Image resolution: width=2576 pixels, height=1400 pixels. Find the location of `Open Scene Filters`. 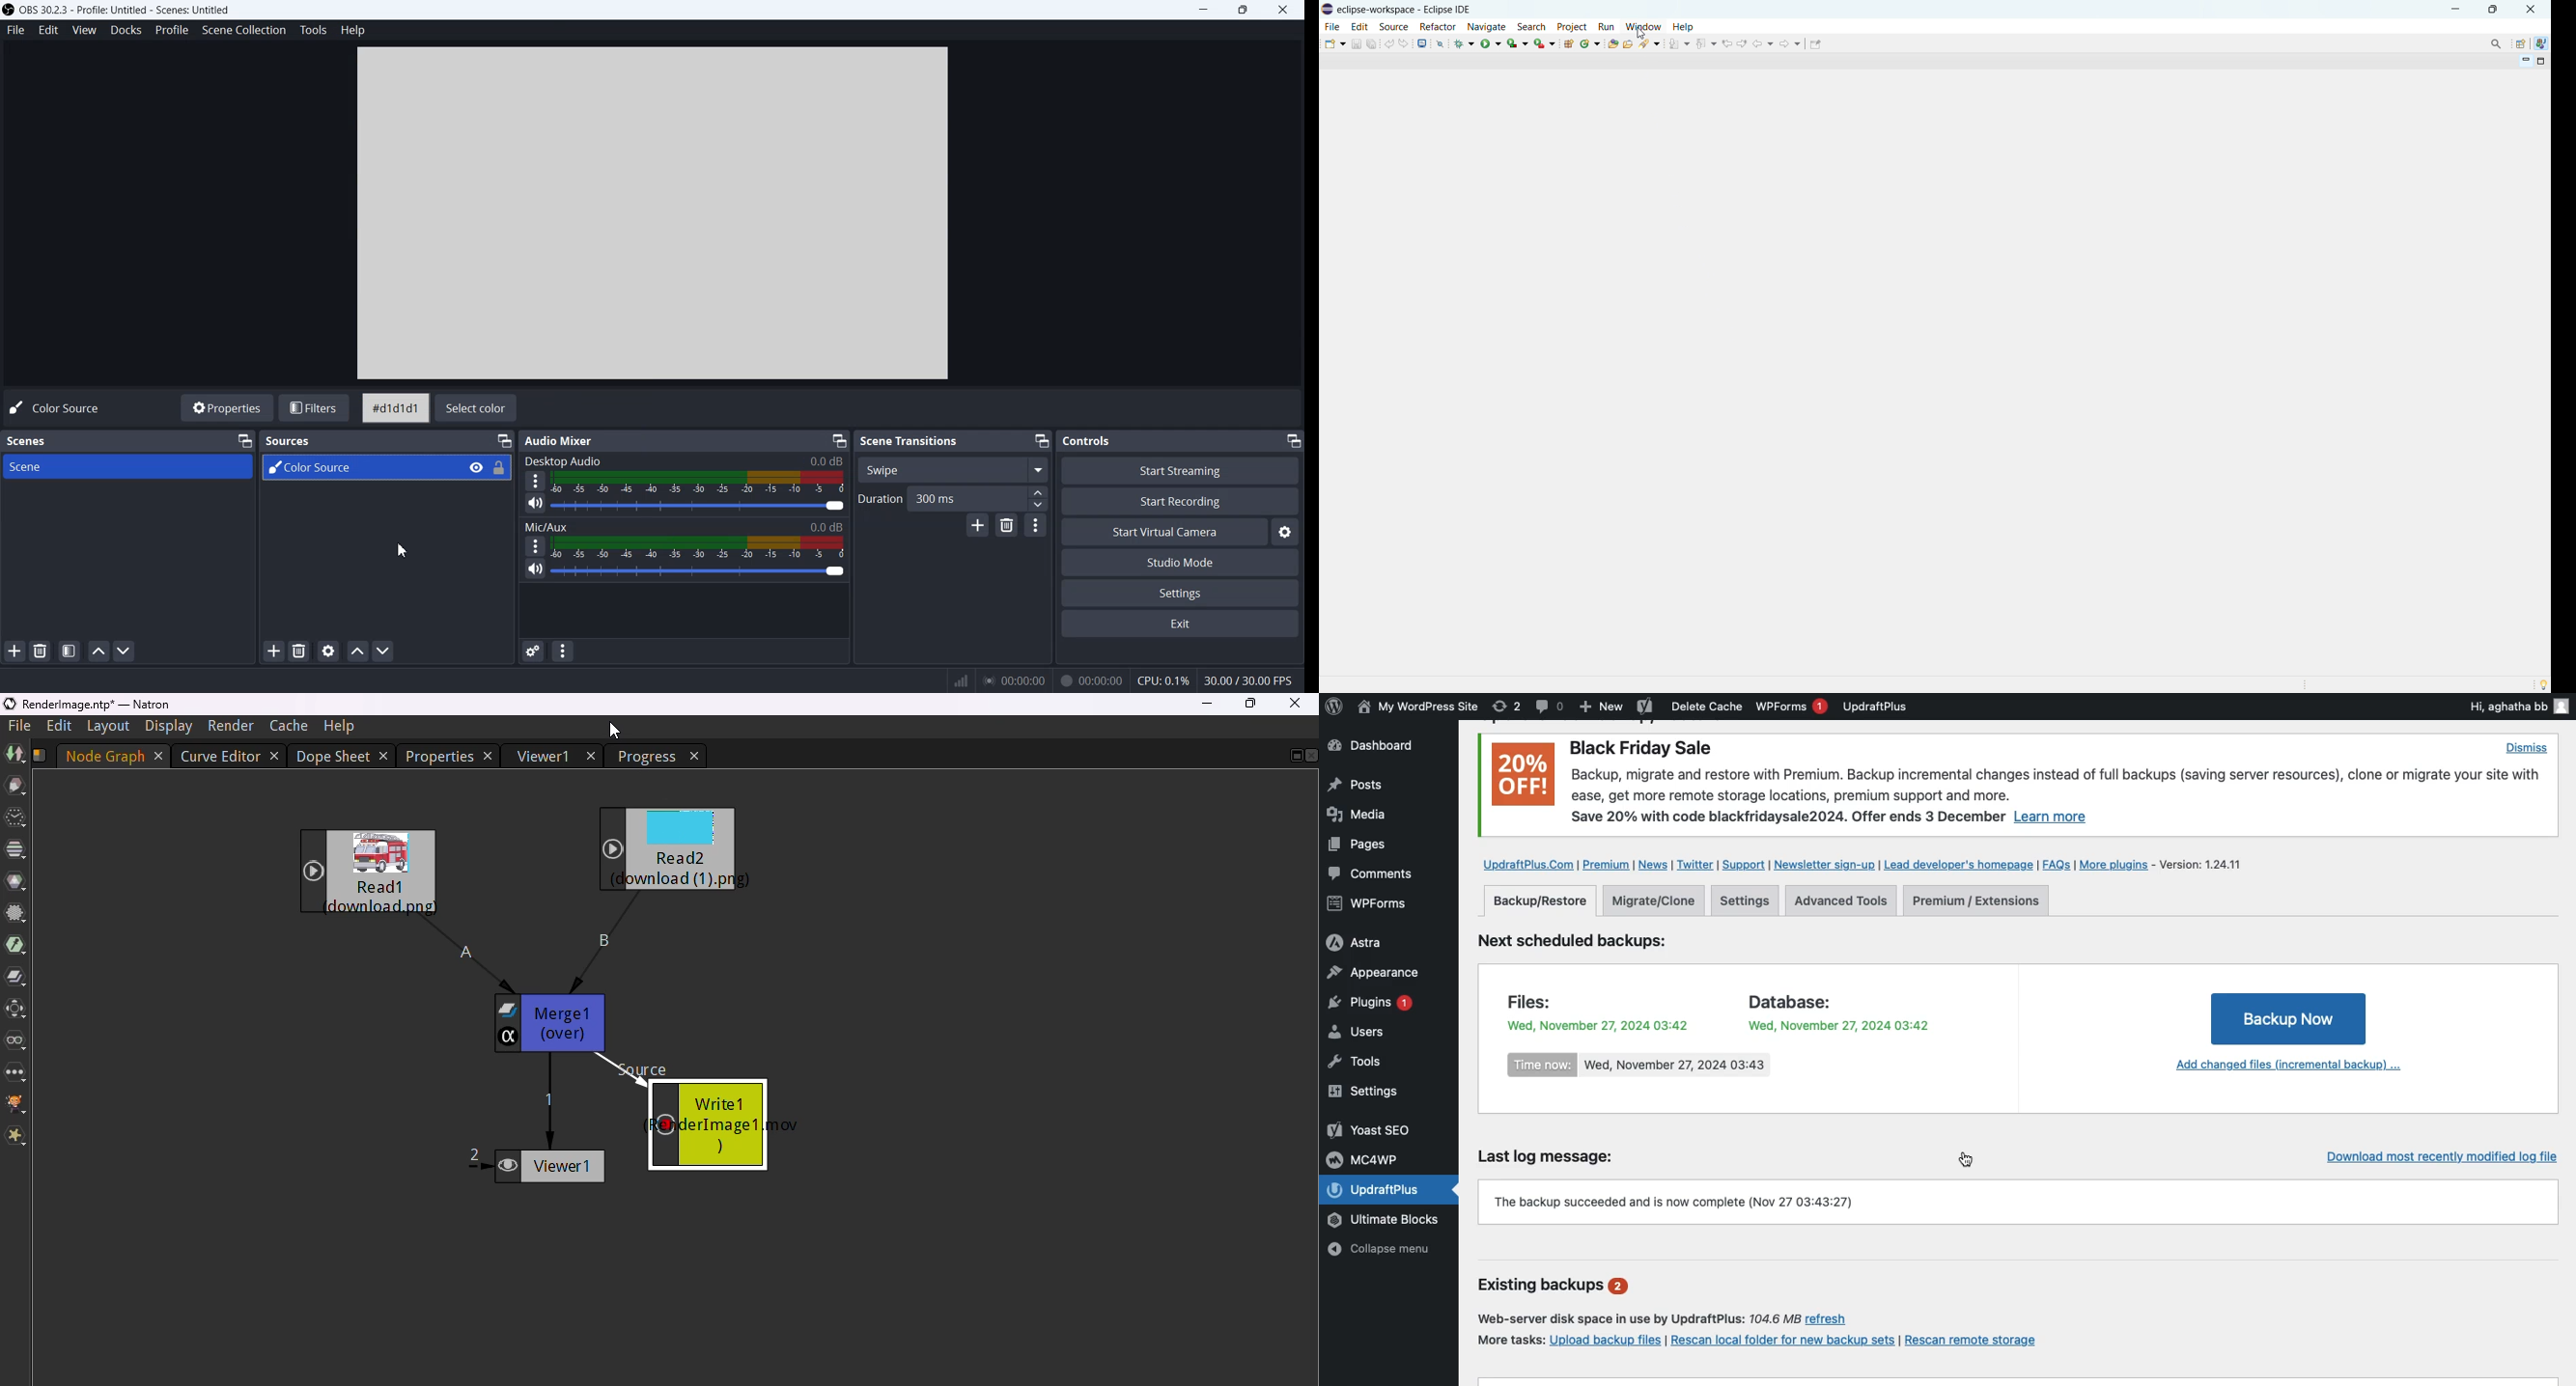

Open Scene Filters is located at coordinates (68, 651).